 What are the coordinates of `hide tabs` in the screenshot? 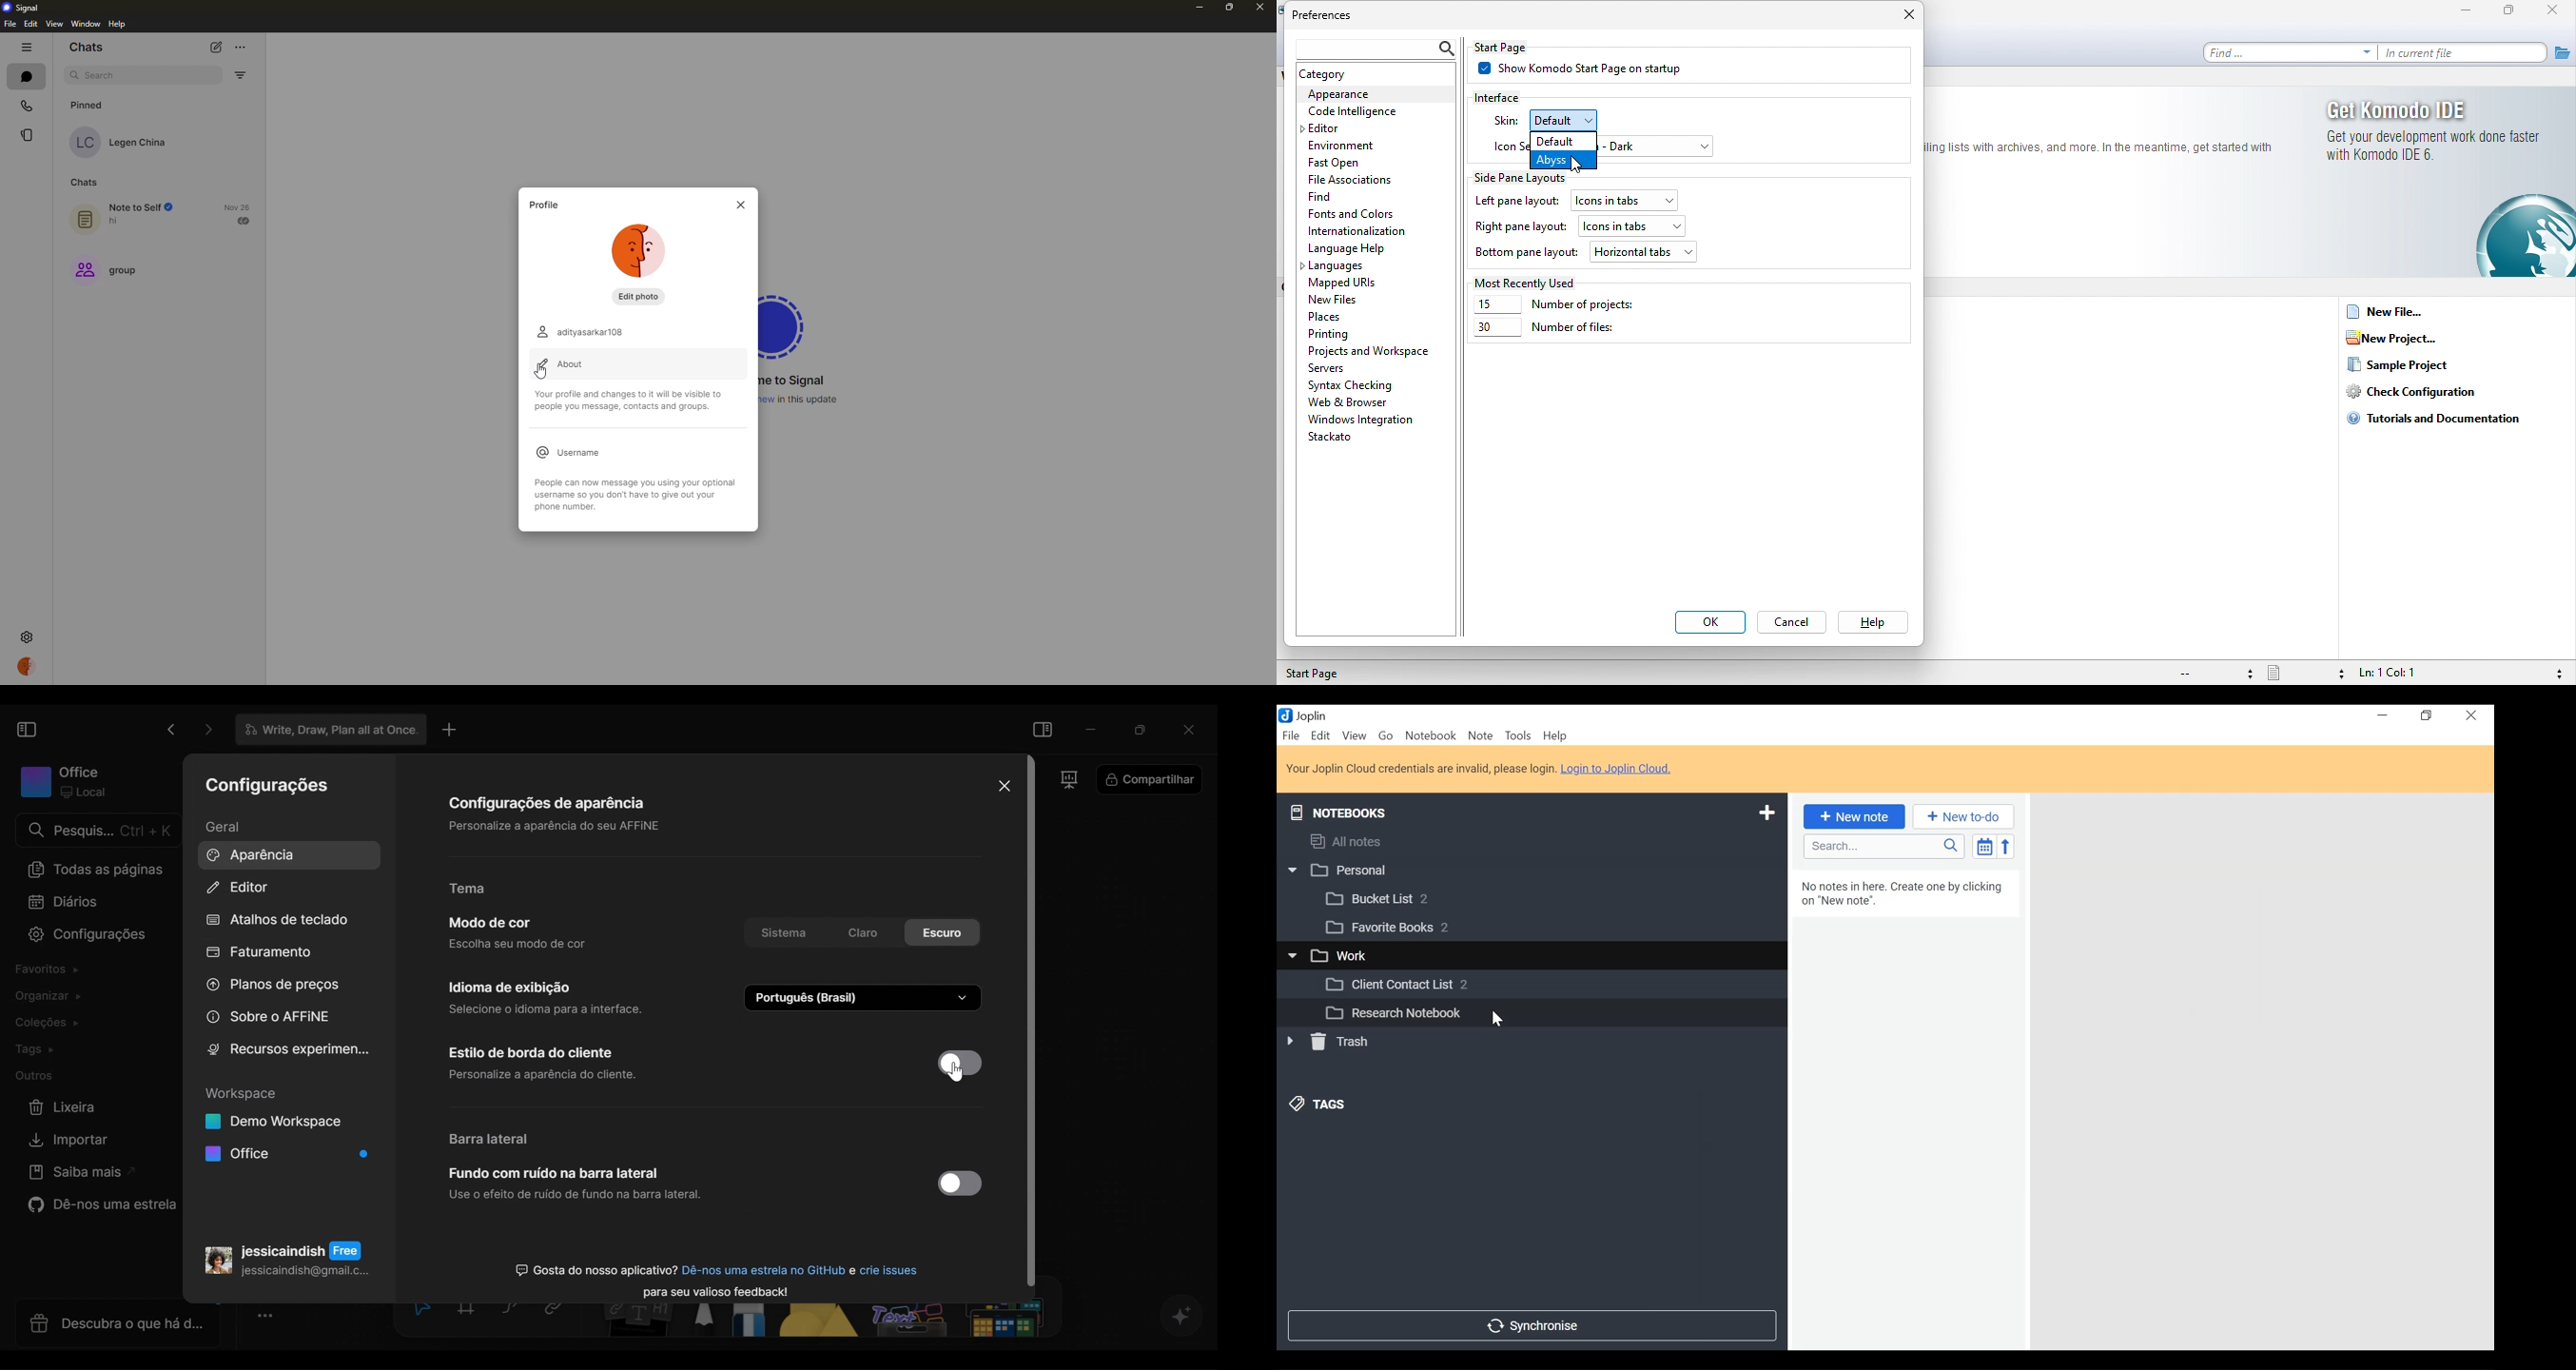 It's located at (26, 47).